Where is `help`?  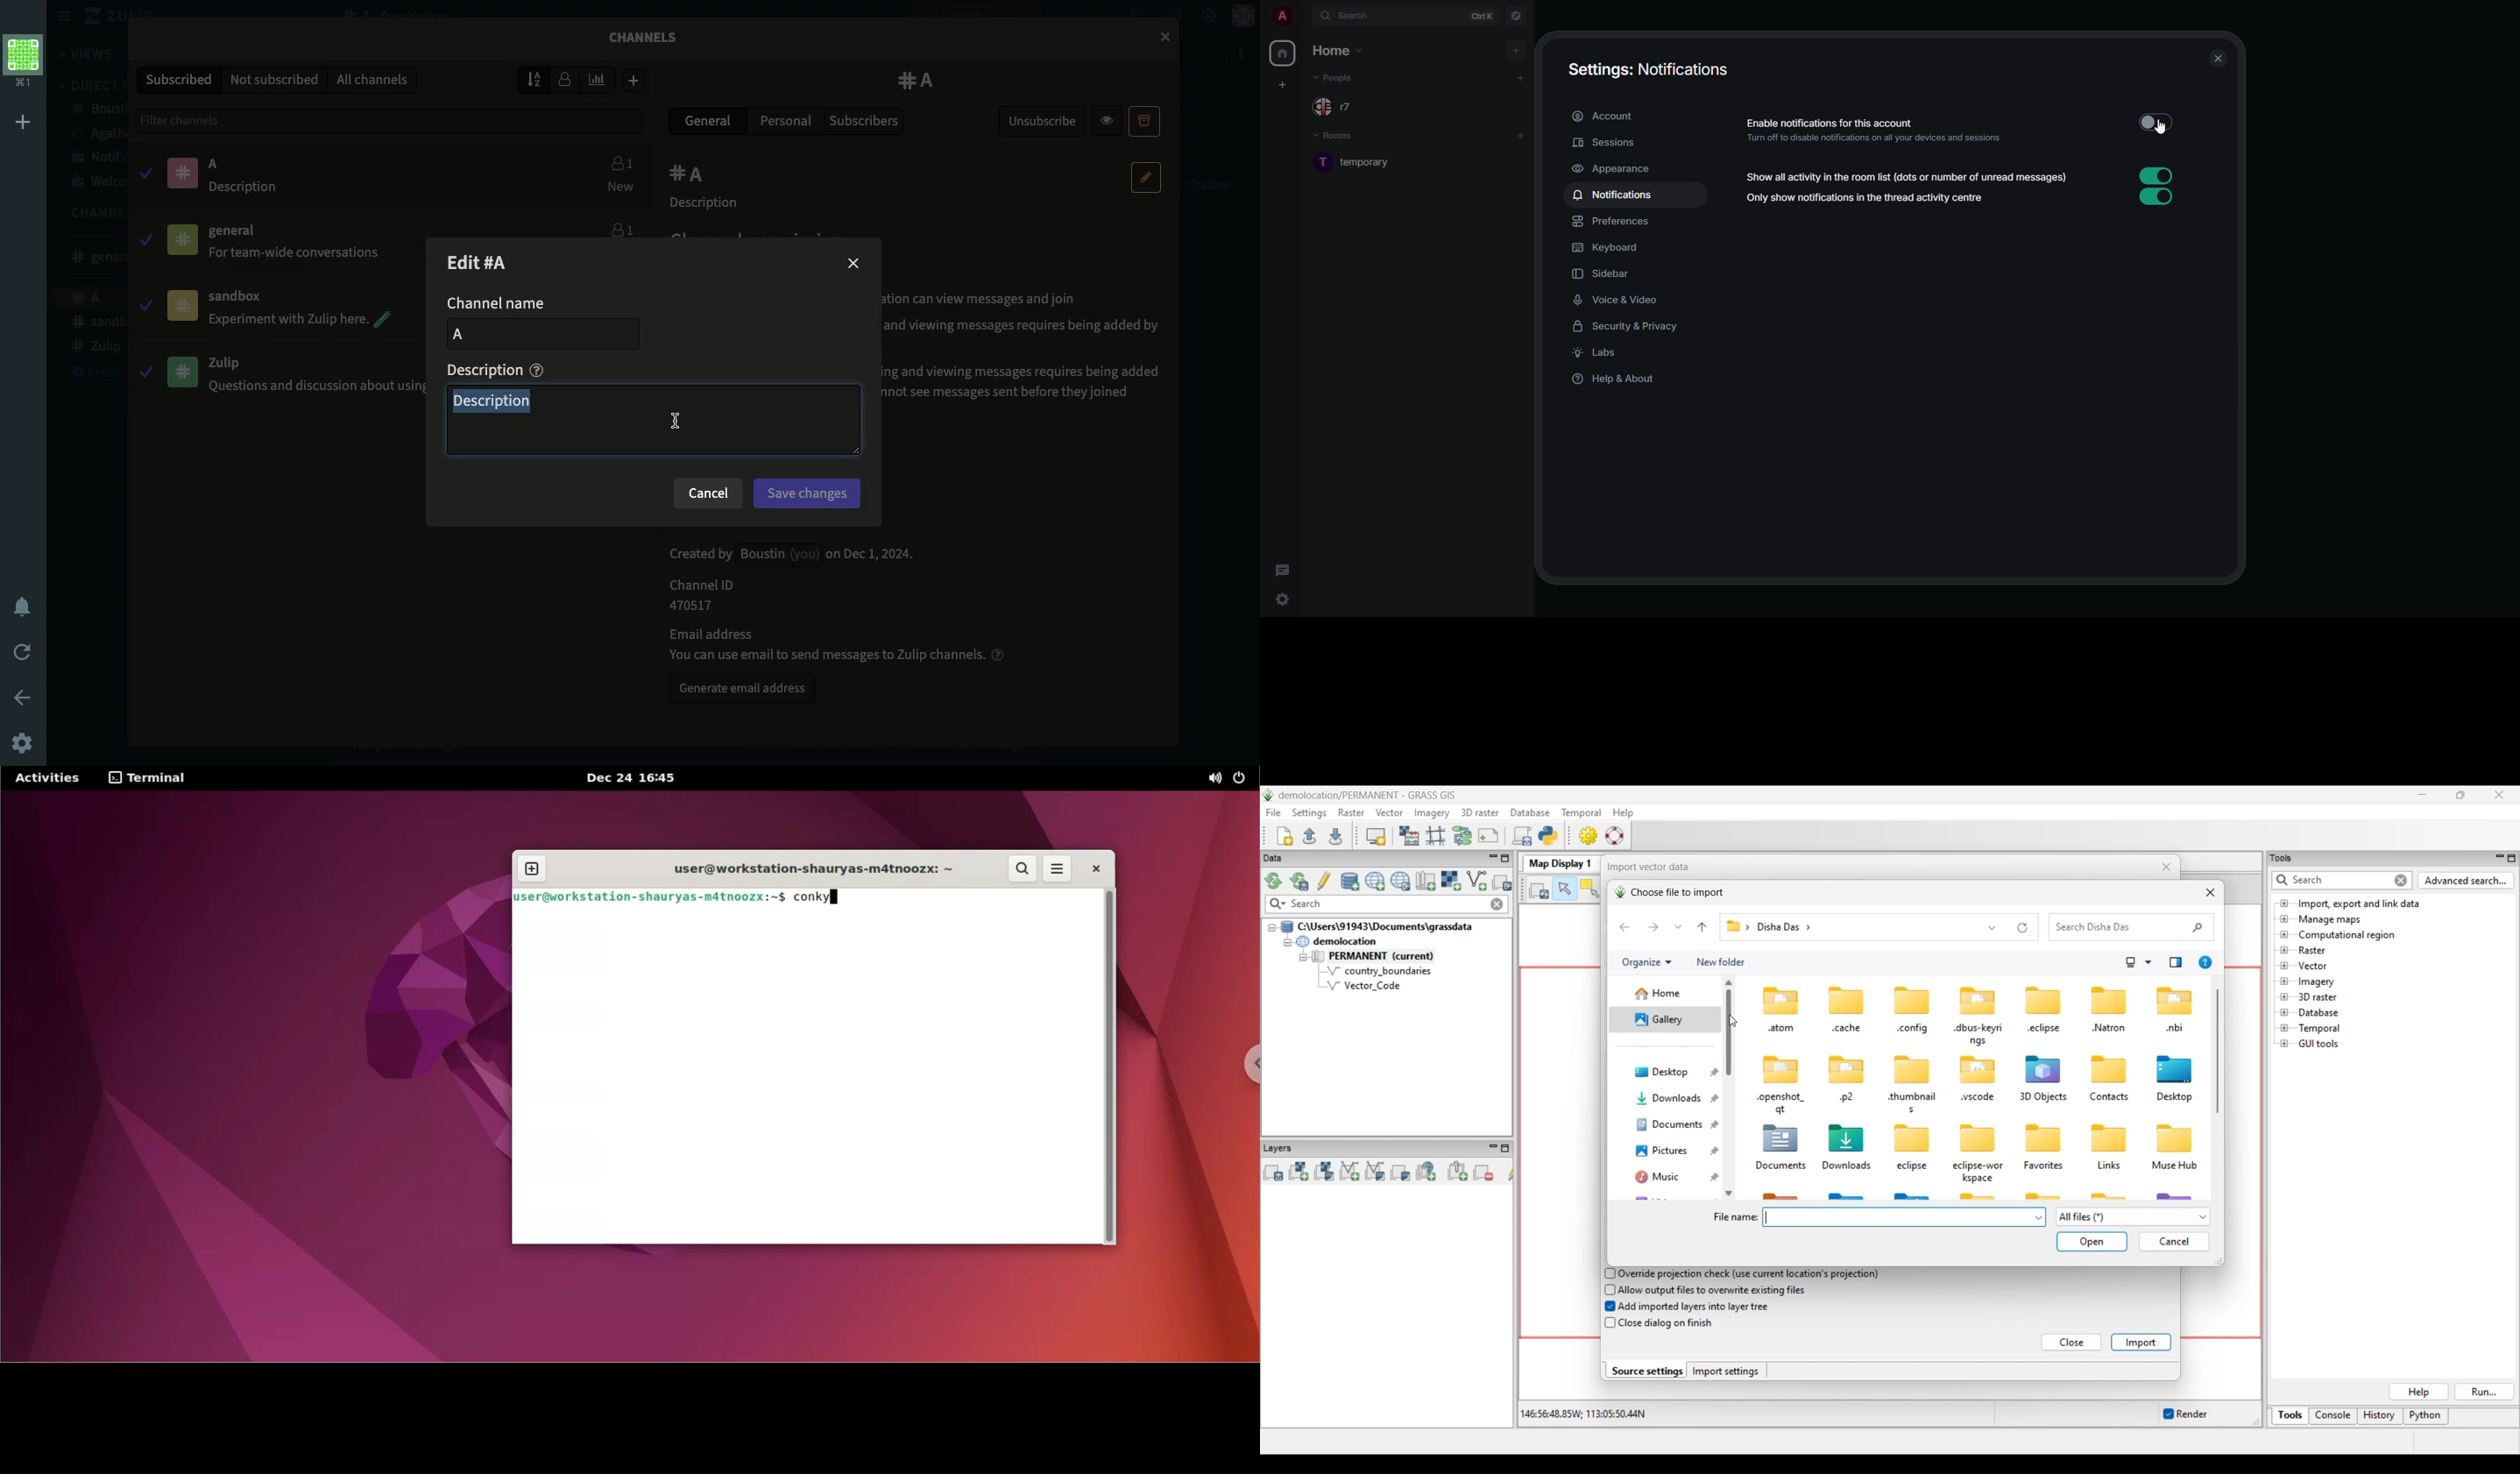 help is located at coordinates (998, 654).